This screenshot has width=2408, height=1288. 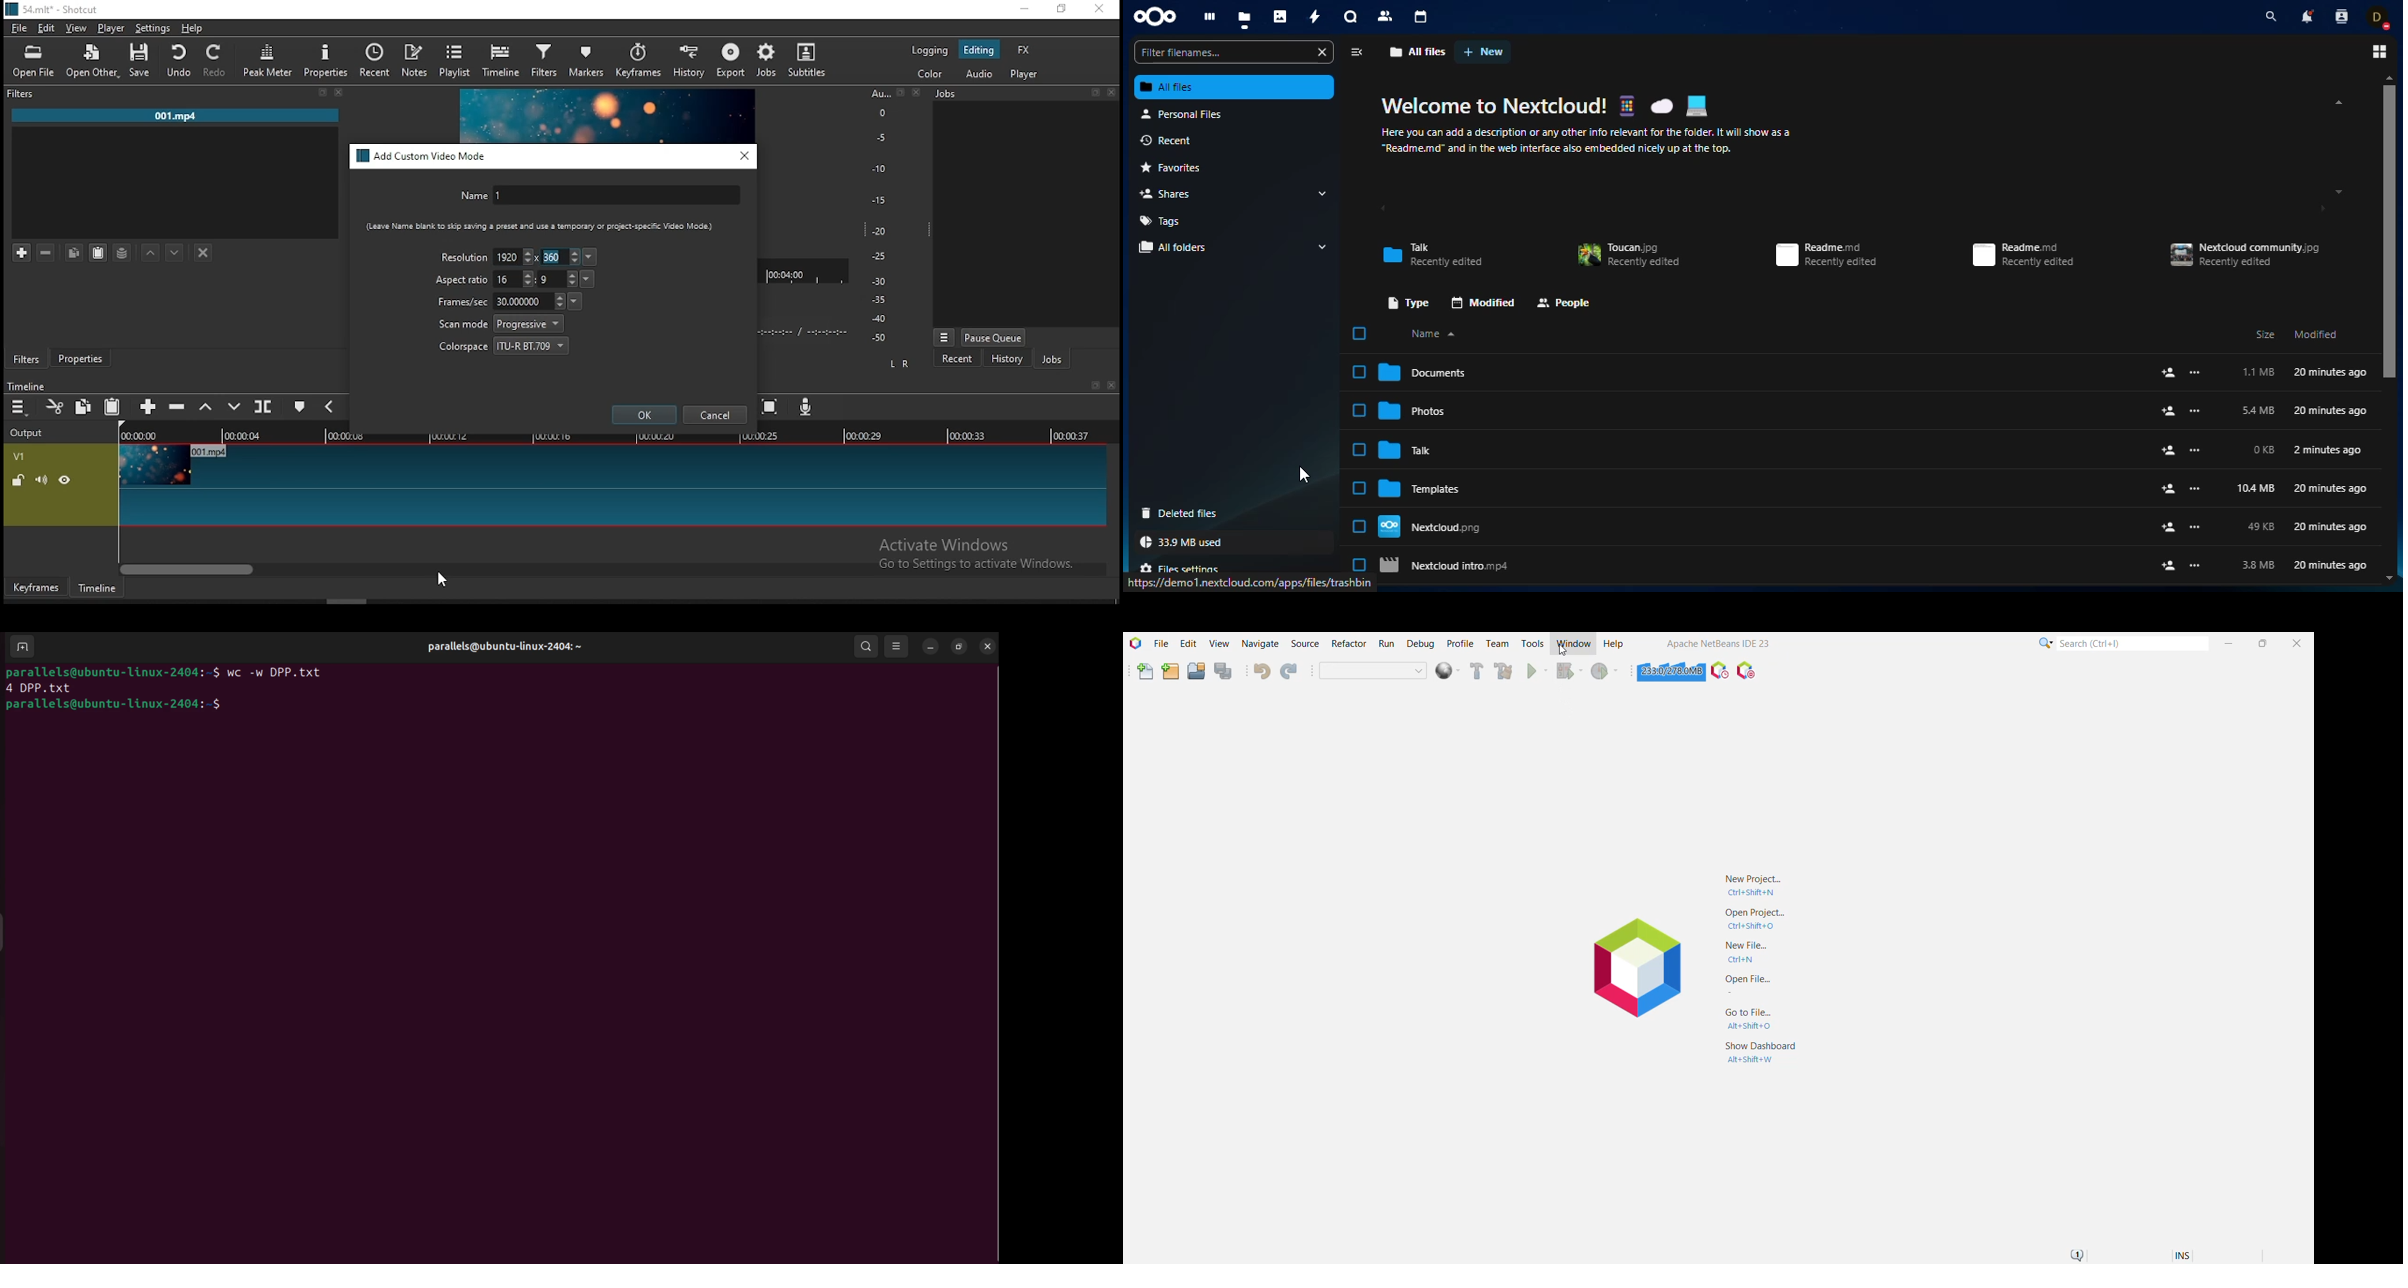 I want to click on ripple delete, so click(x=176, y=406).